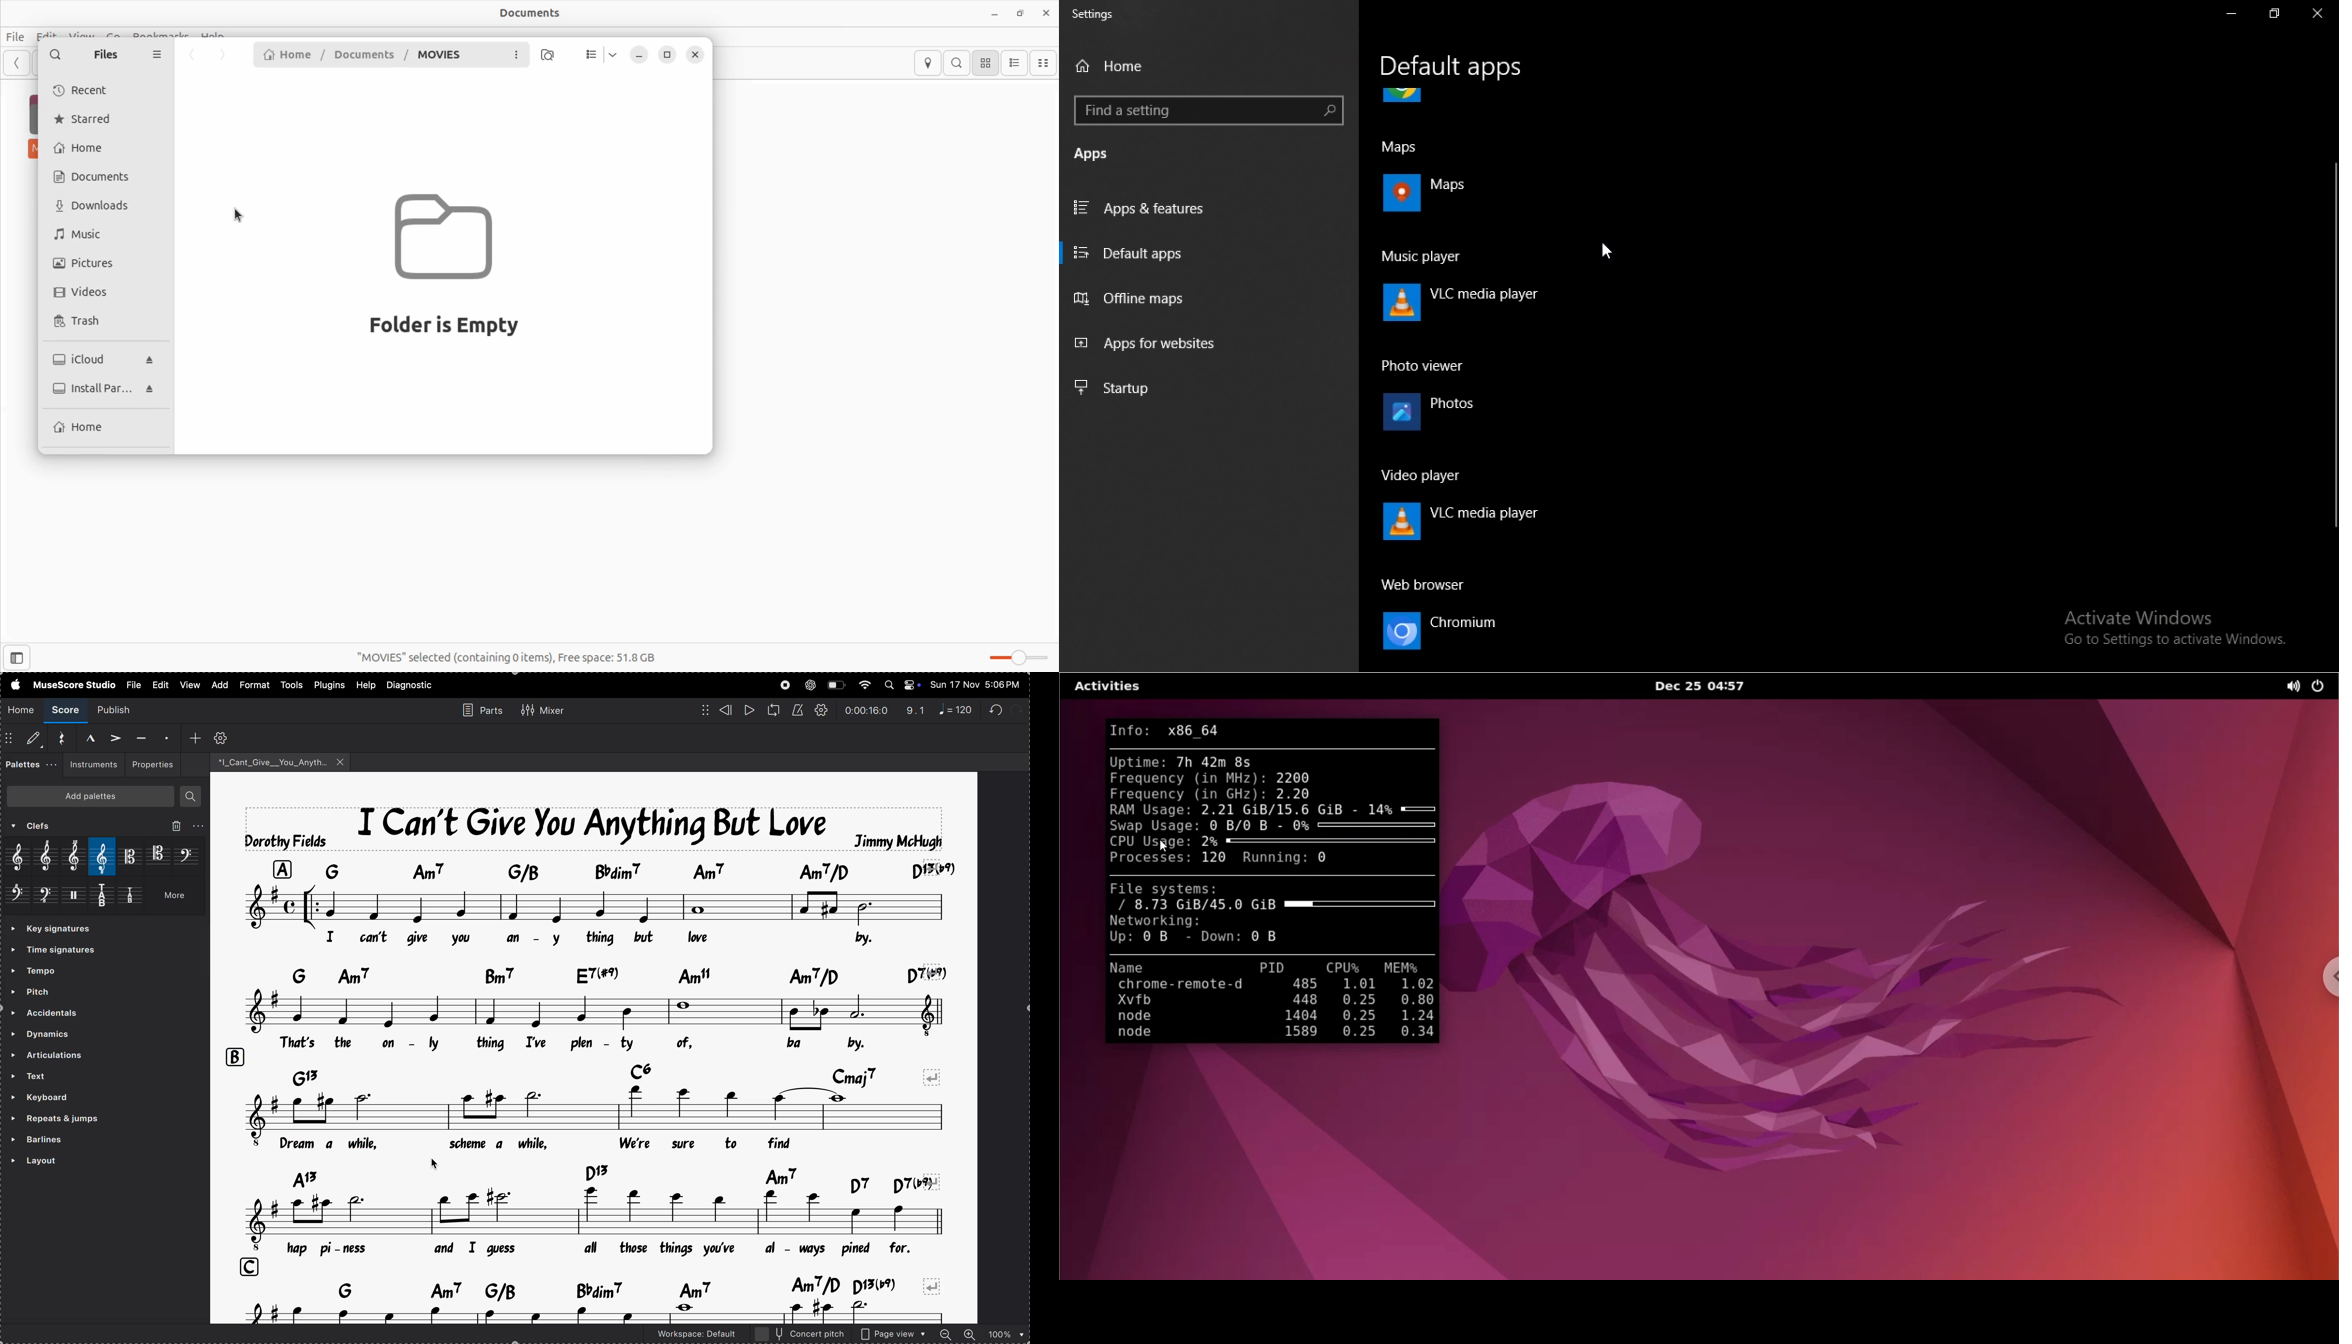  I want to click on time and date, so click(977, 683).